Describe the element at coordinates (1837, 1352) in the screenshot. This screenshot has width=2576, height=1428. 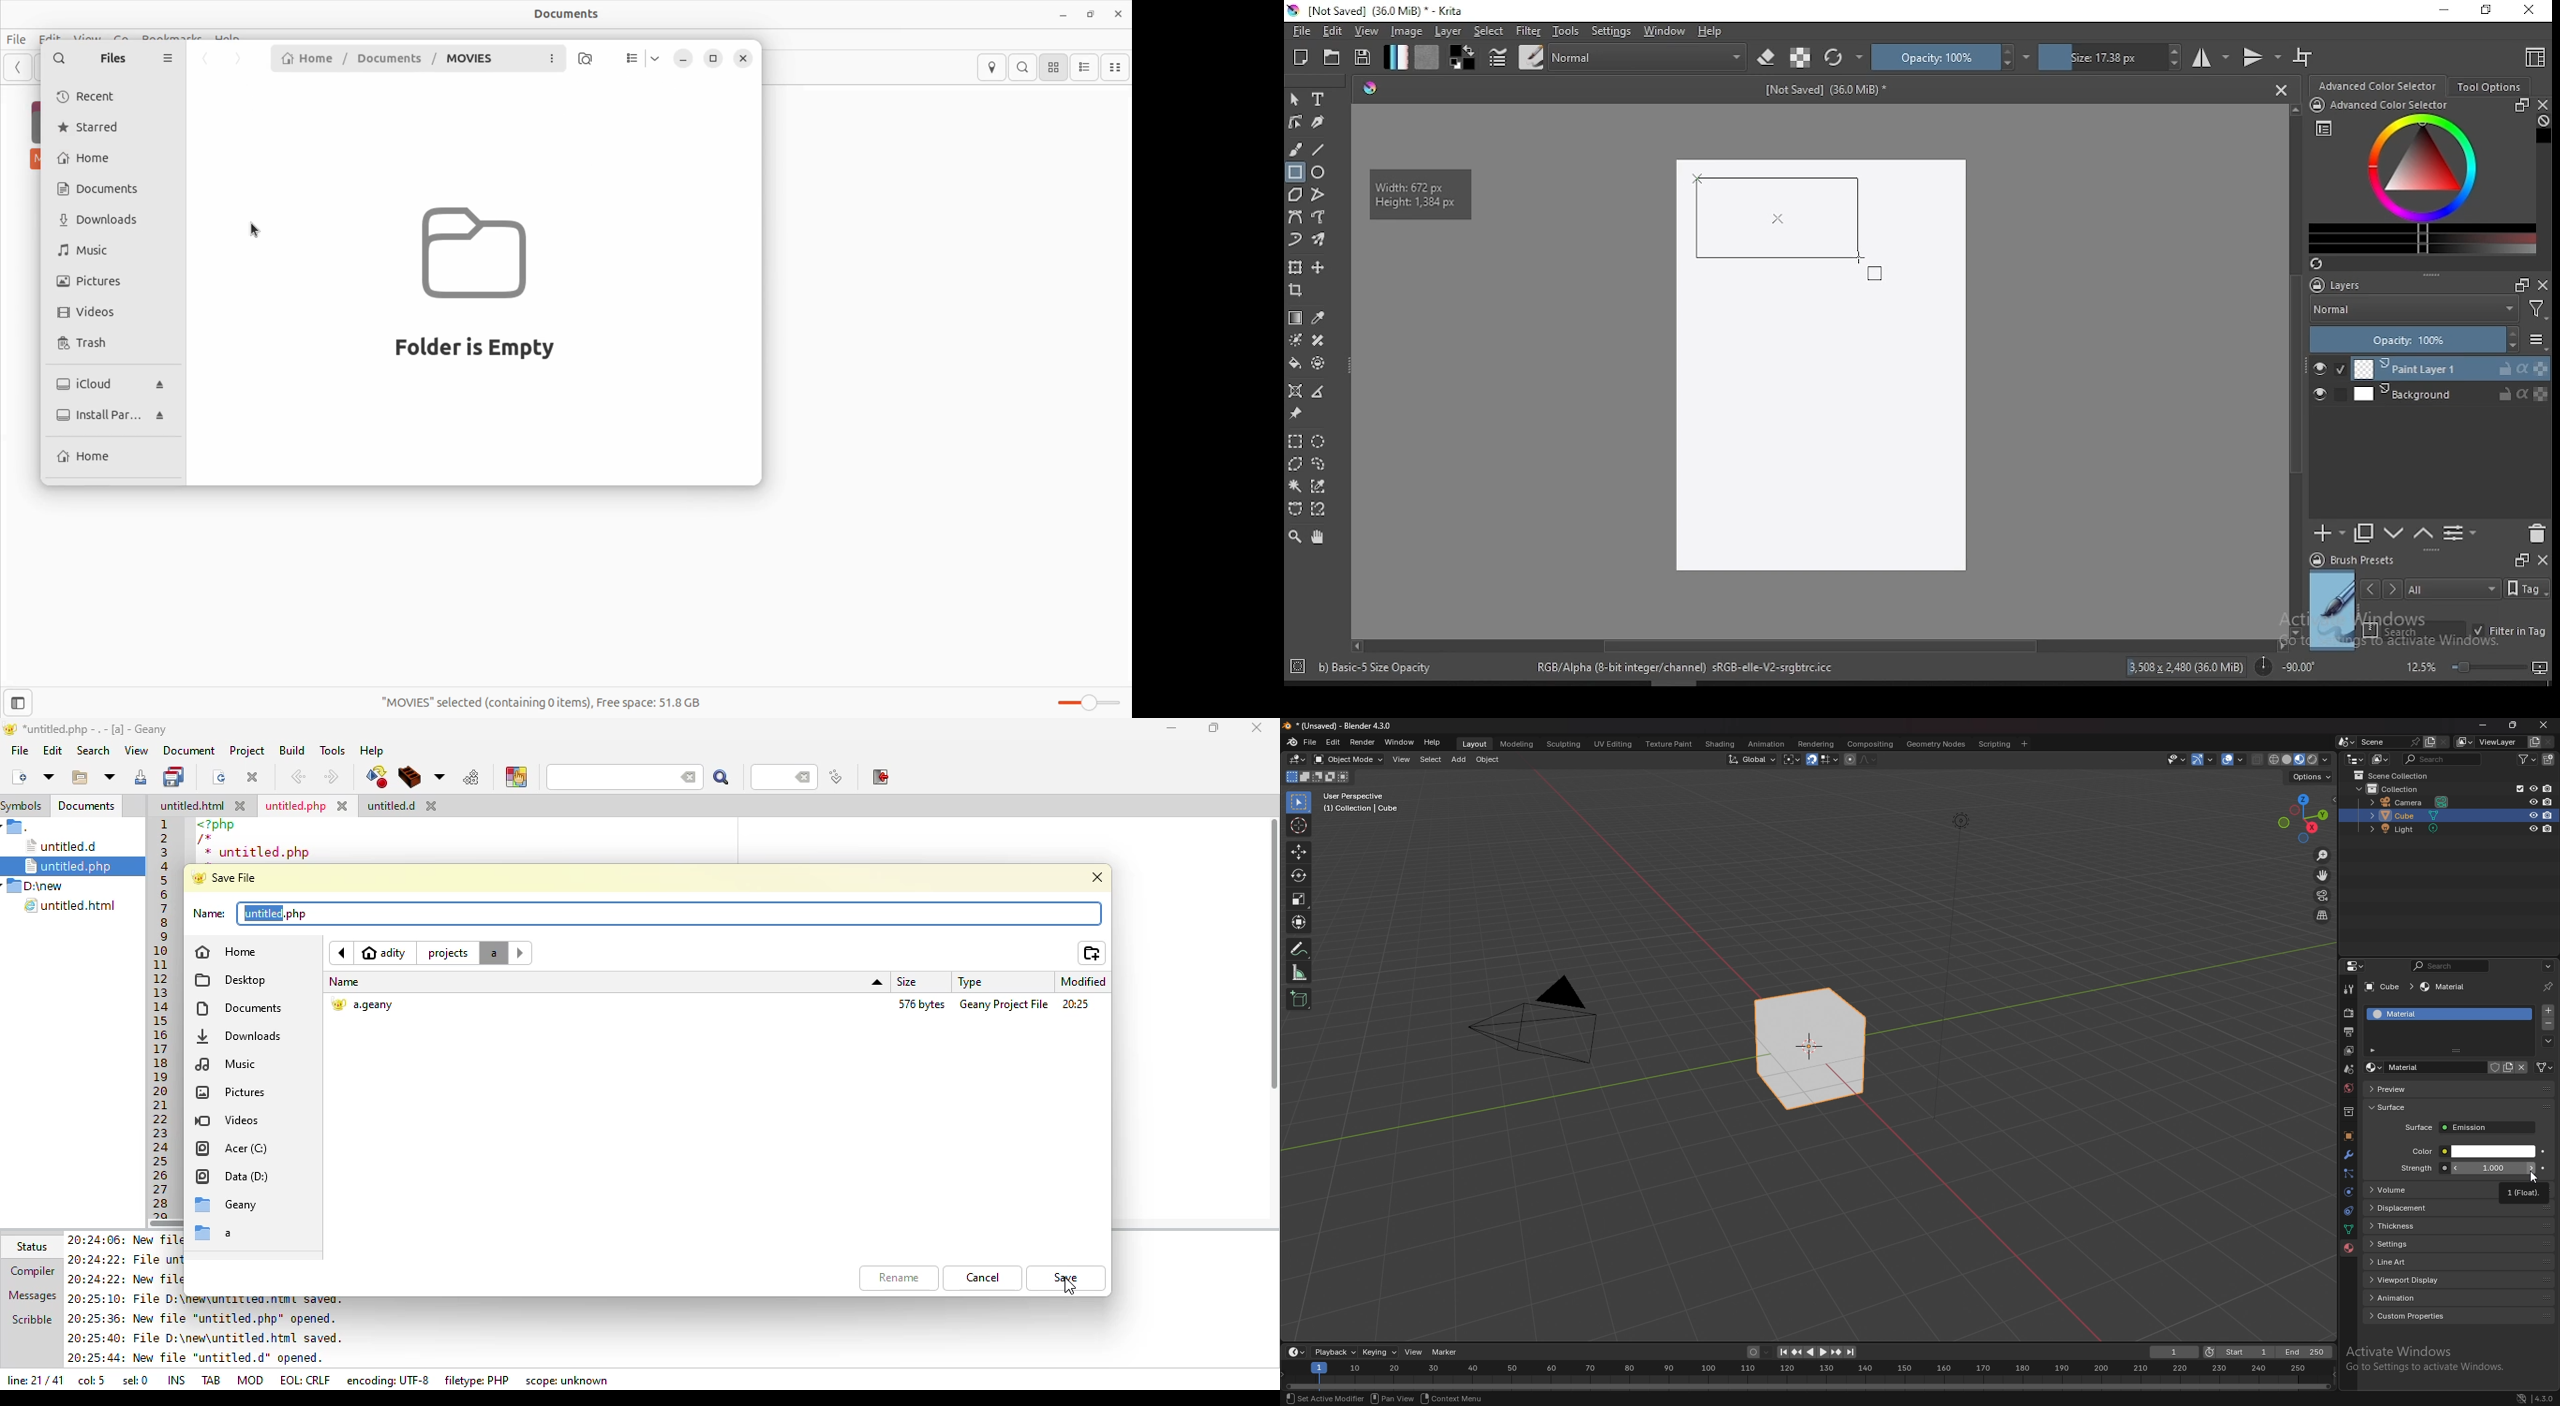
I see `jump to keyframe` at that location.